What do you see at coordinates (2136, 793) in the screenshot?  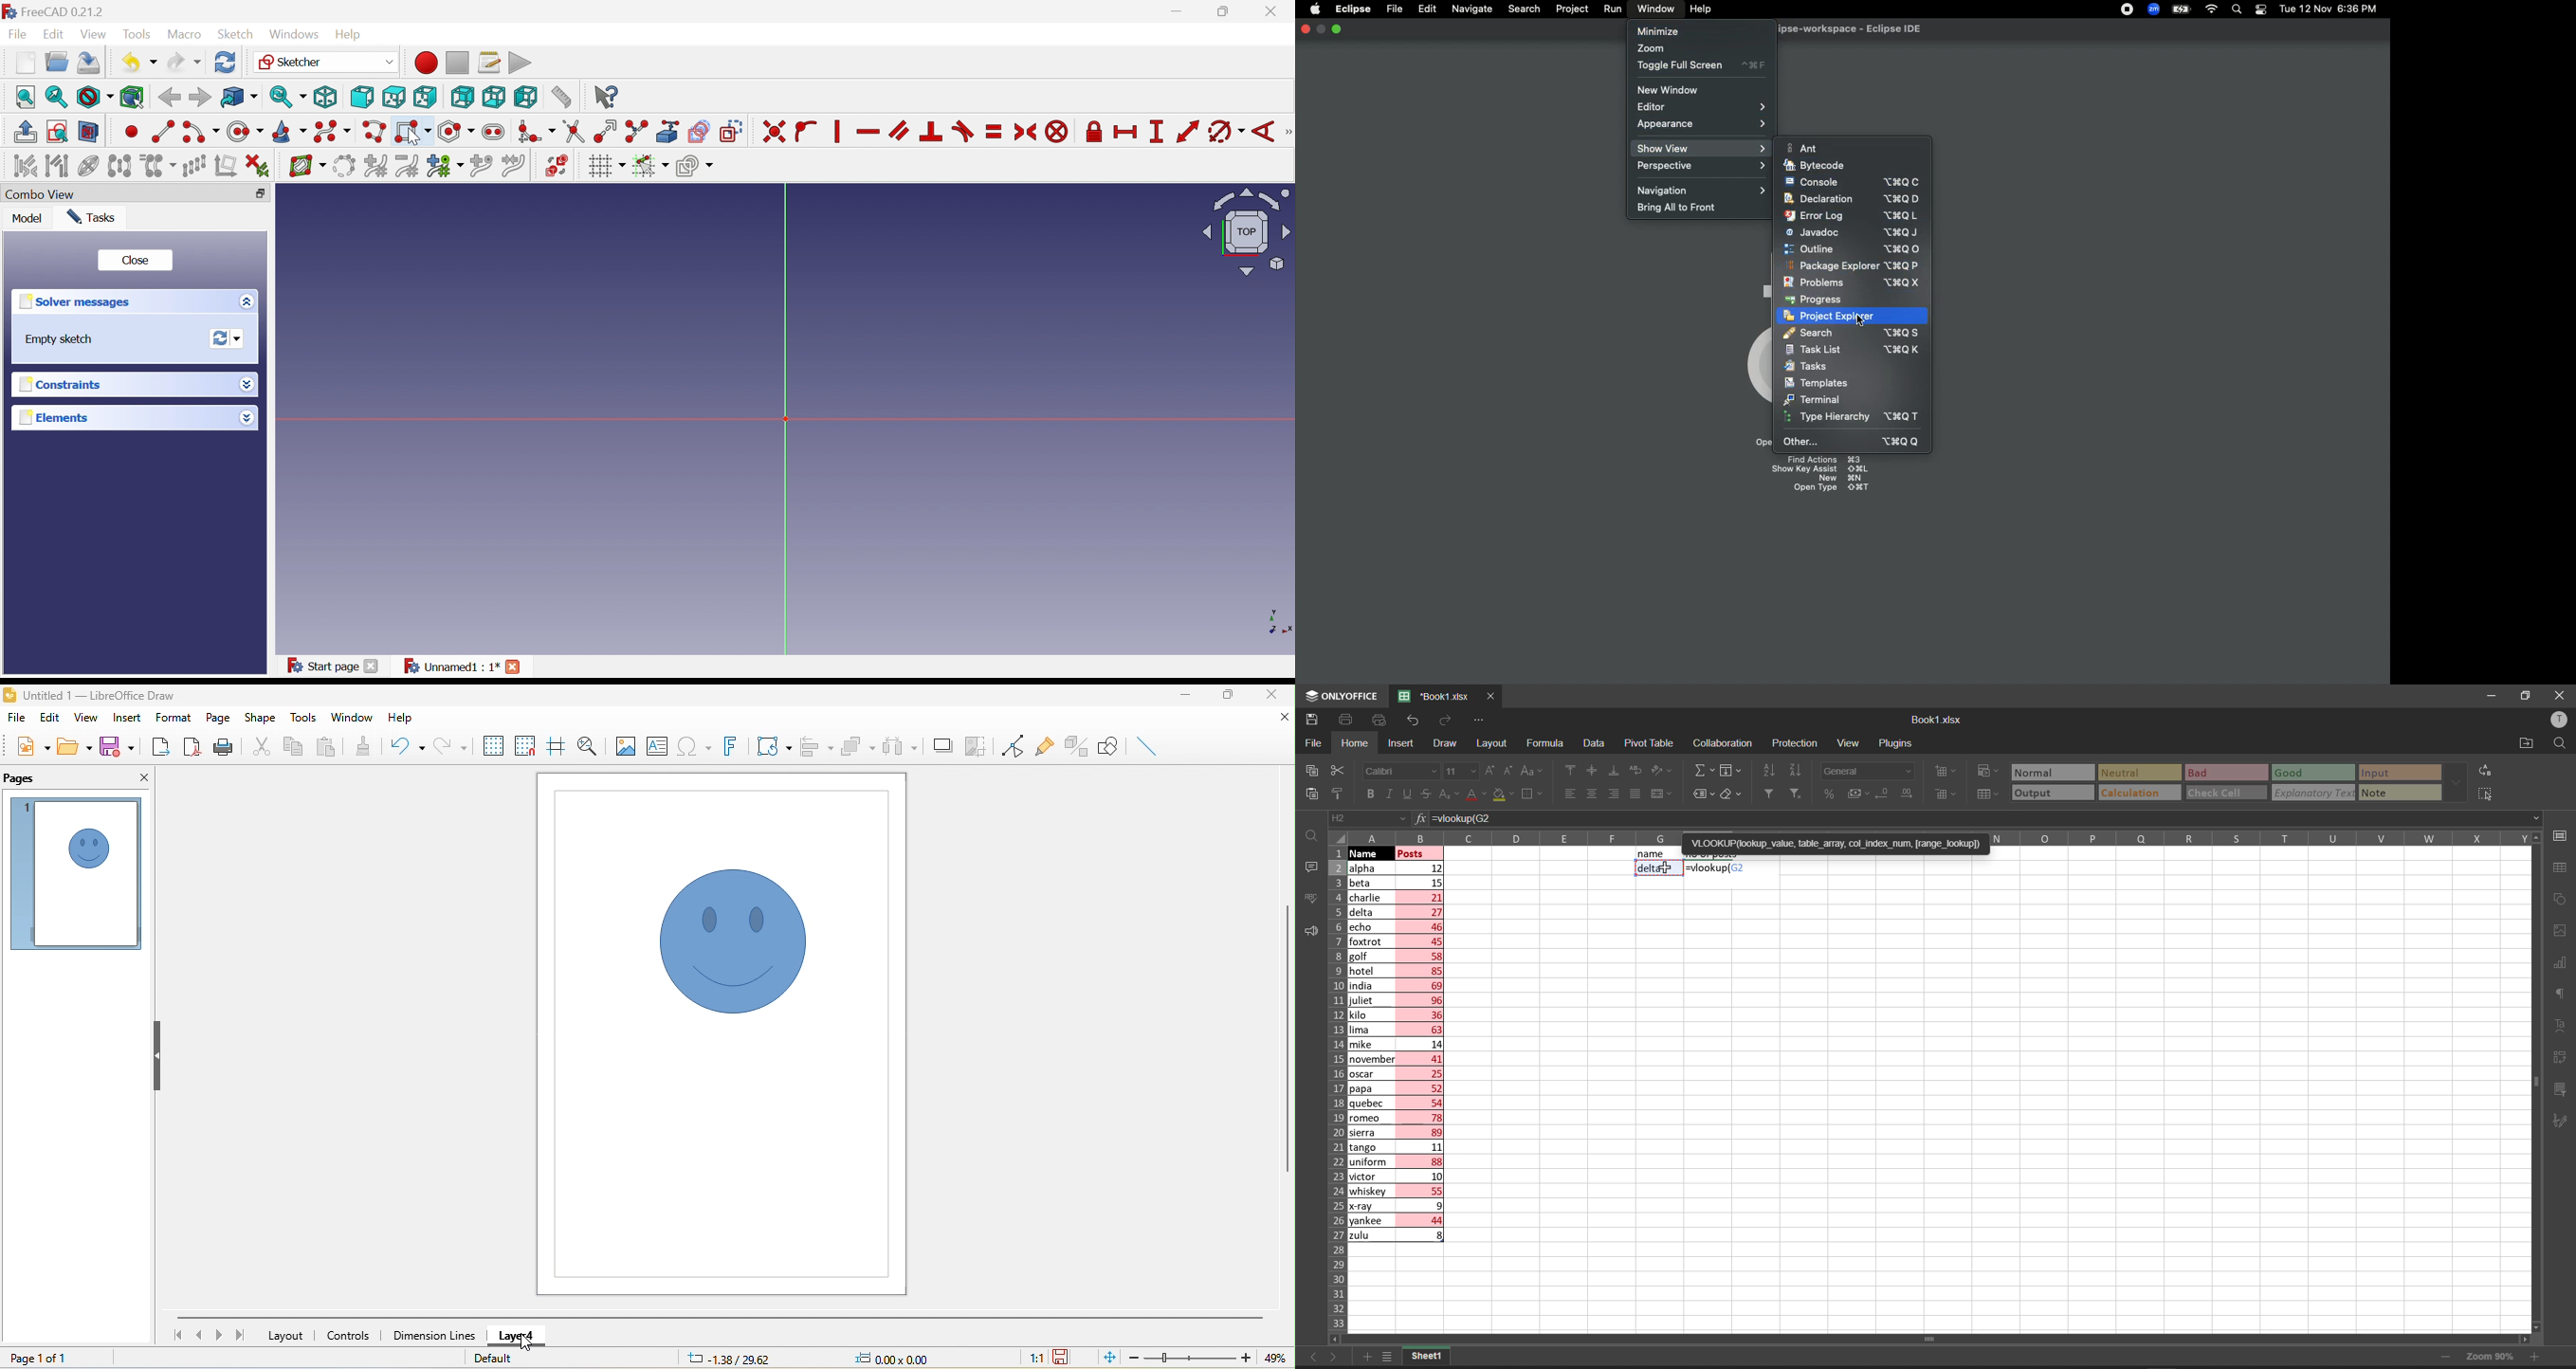 I see `calculation` at bounding box center [2136, 793].